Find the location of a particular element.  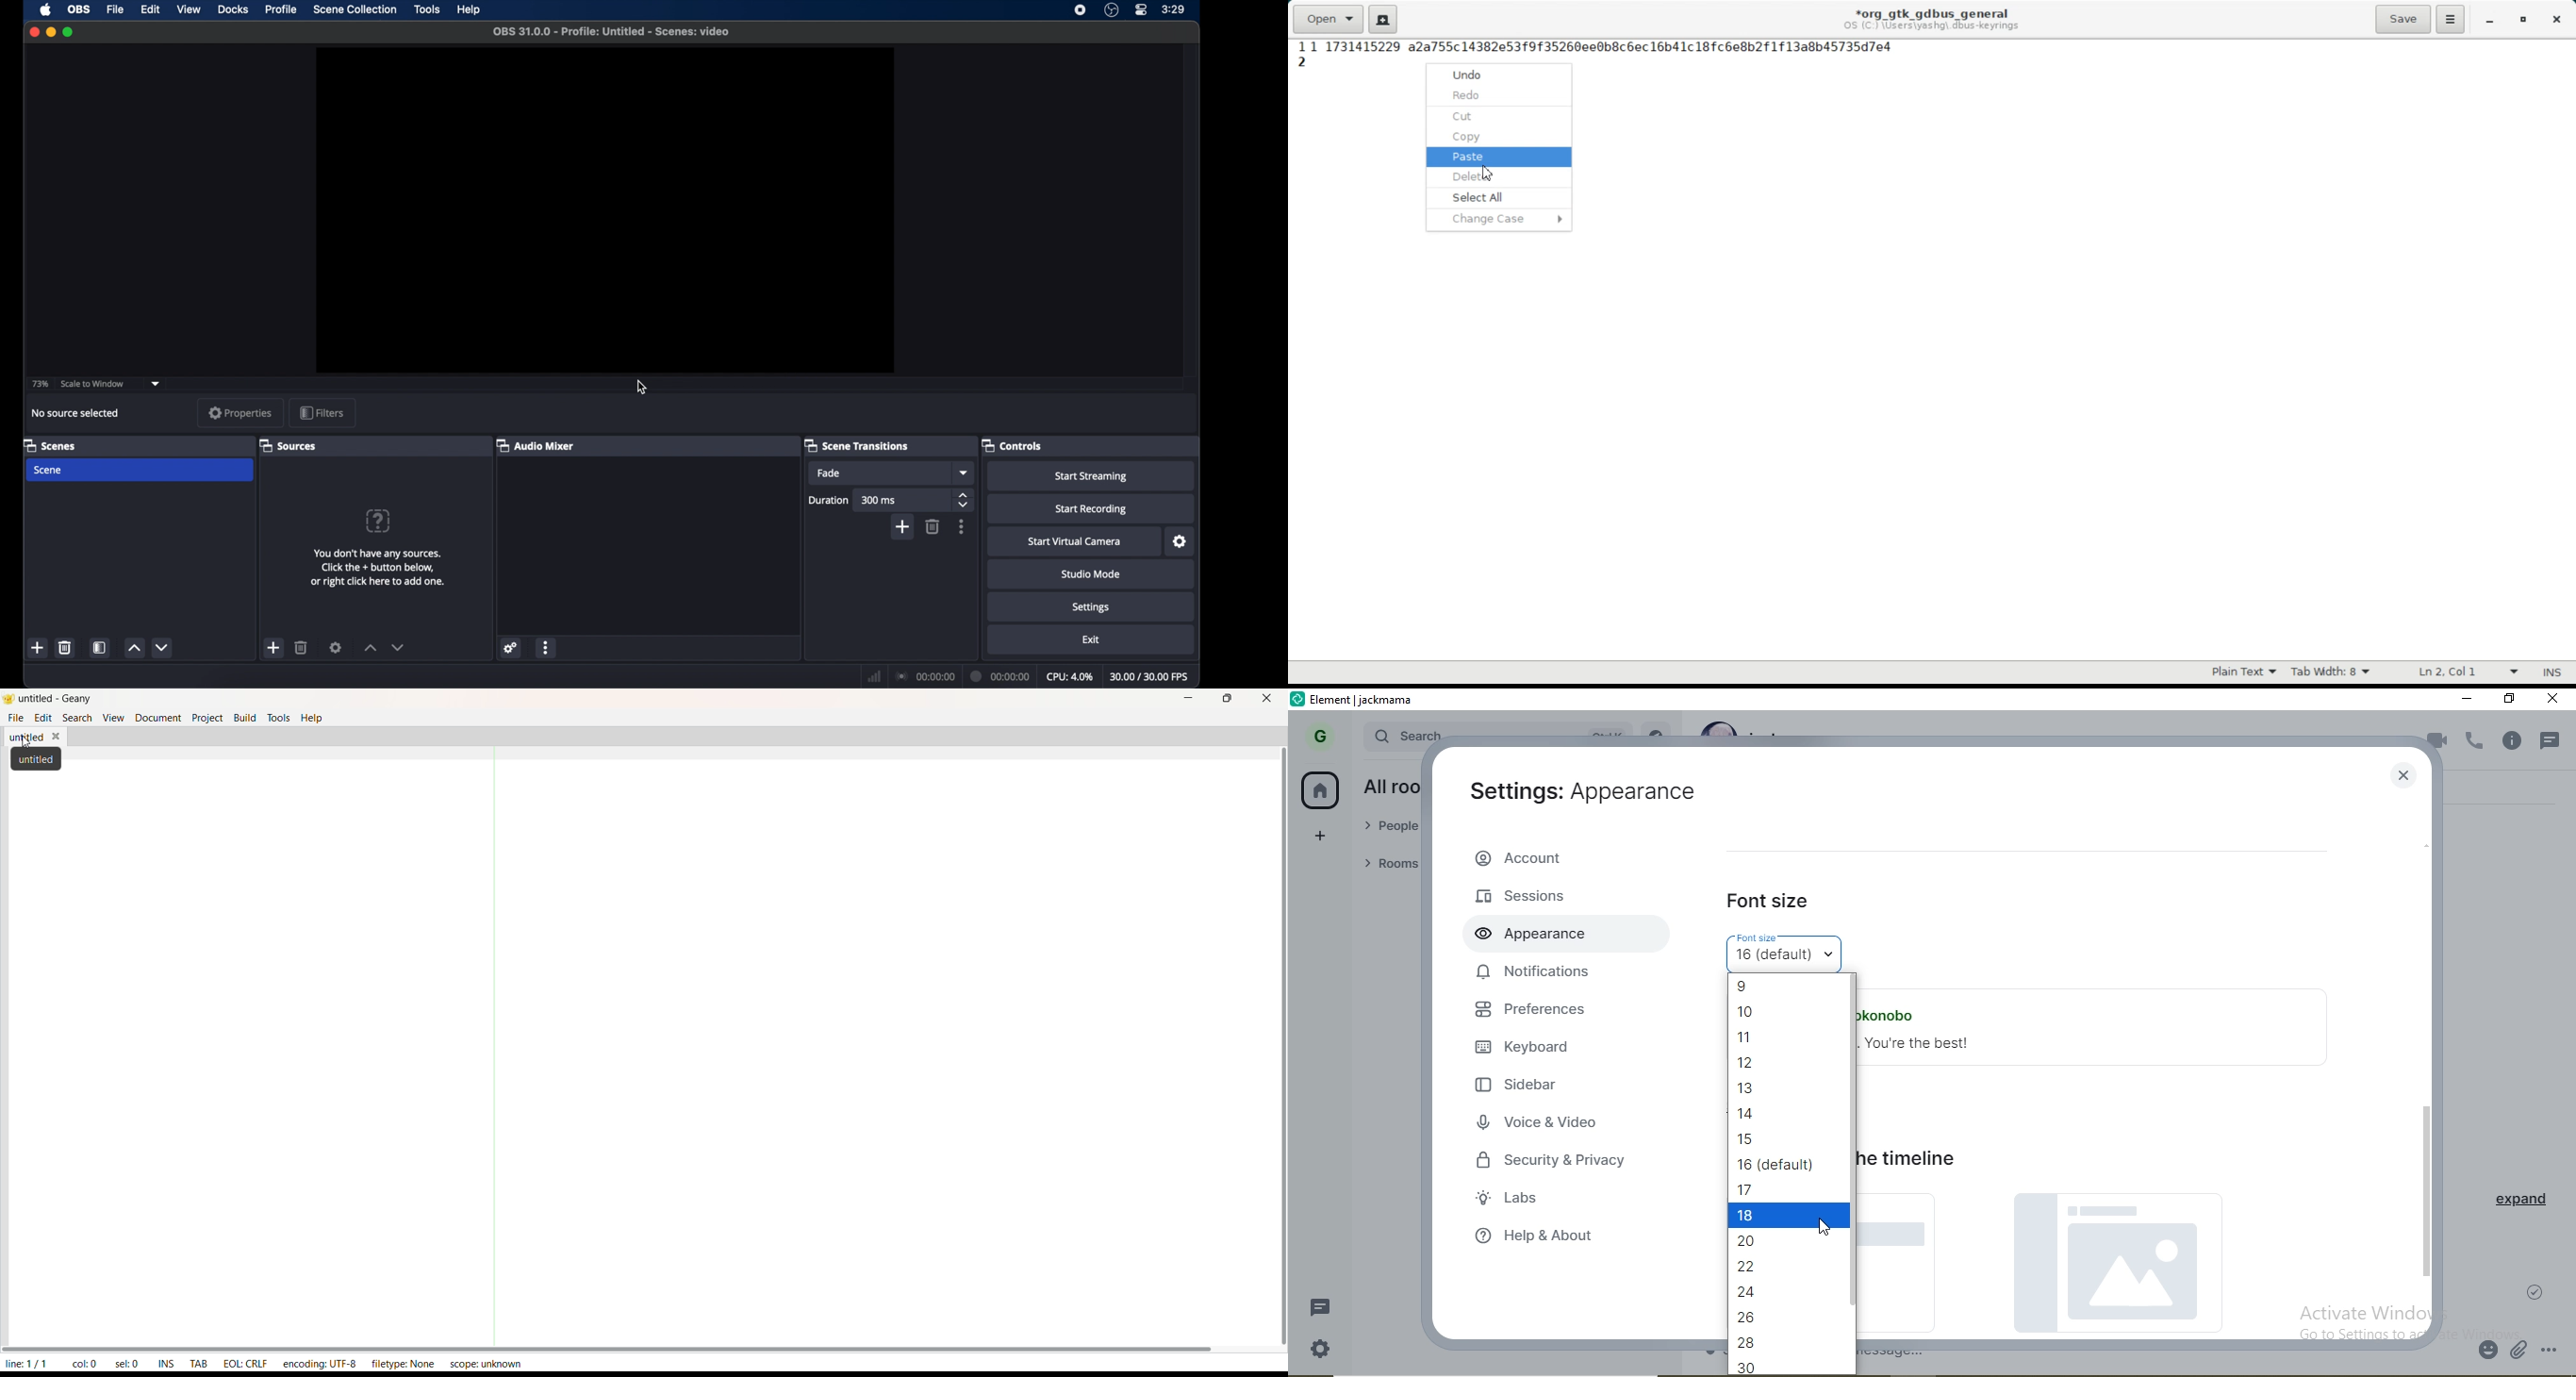

appearance is located at coordinates (1526, 932).